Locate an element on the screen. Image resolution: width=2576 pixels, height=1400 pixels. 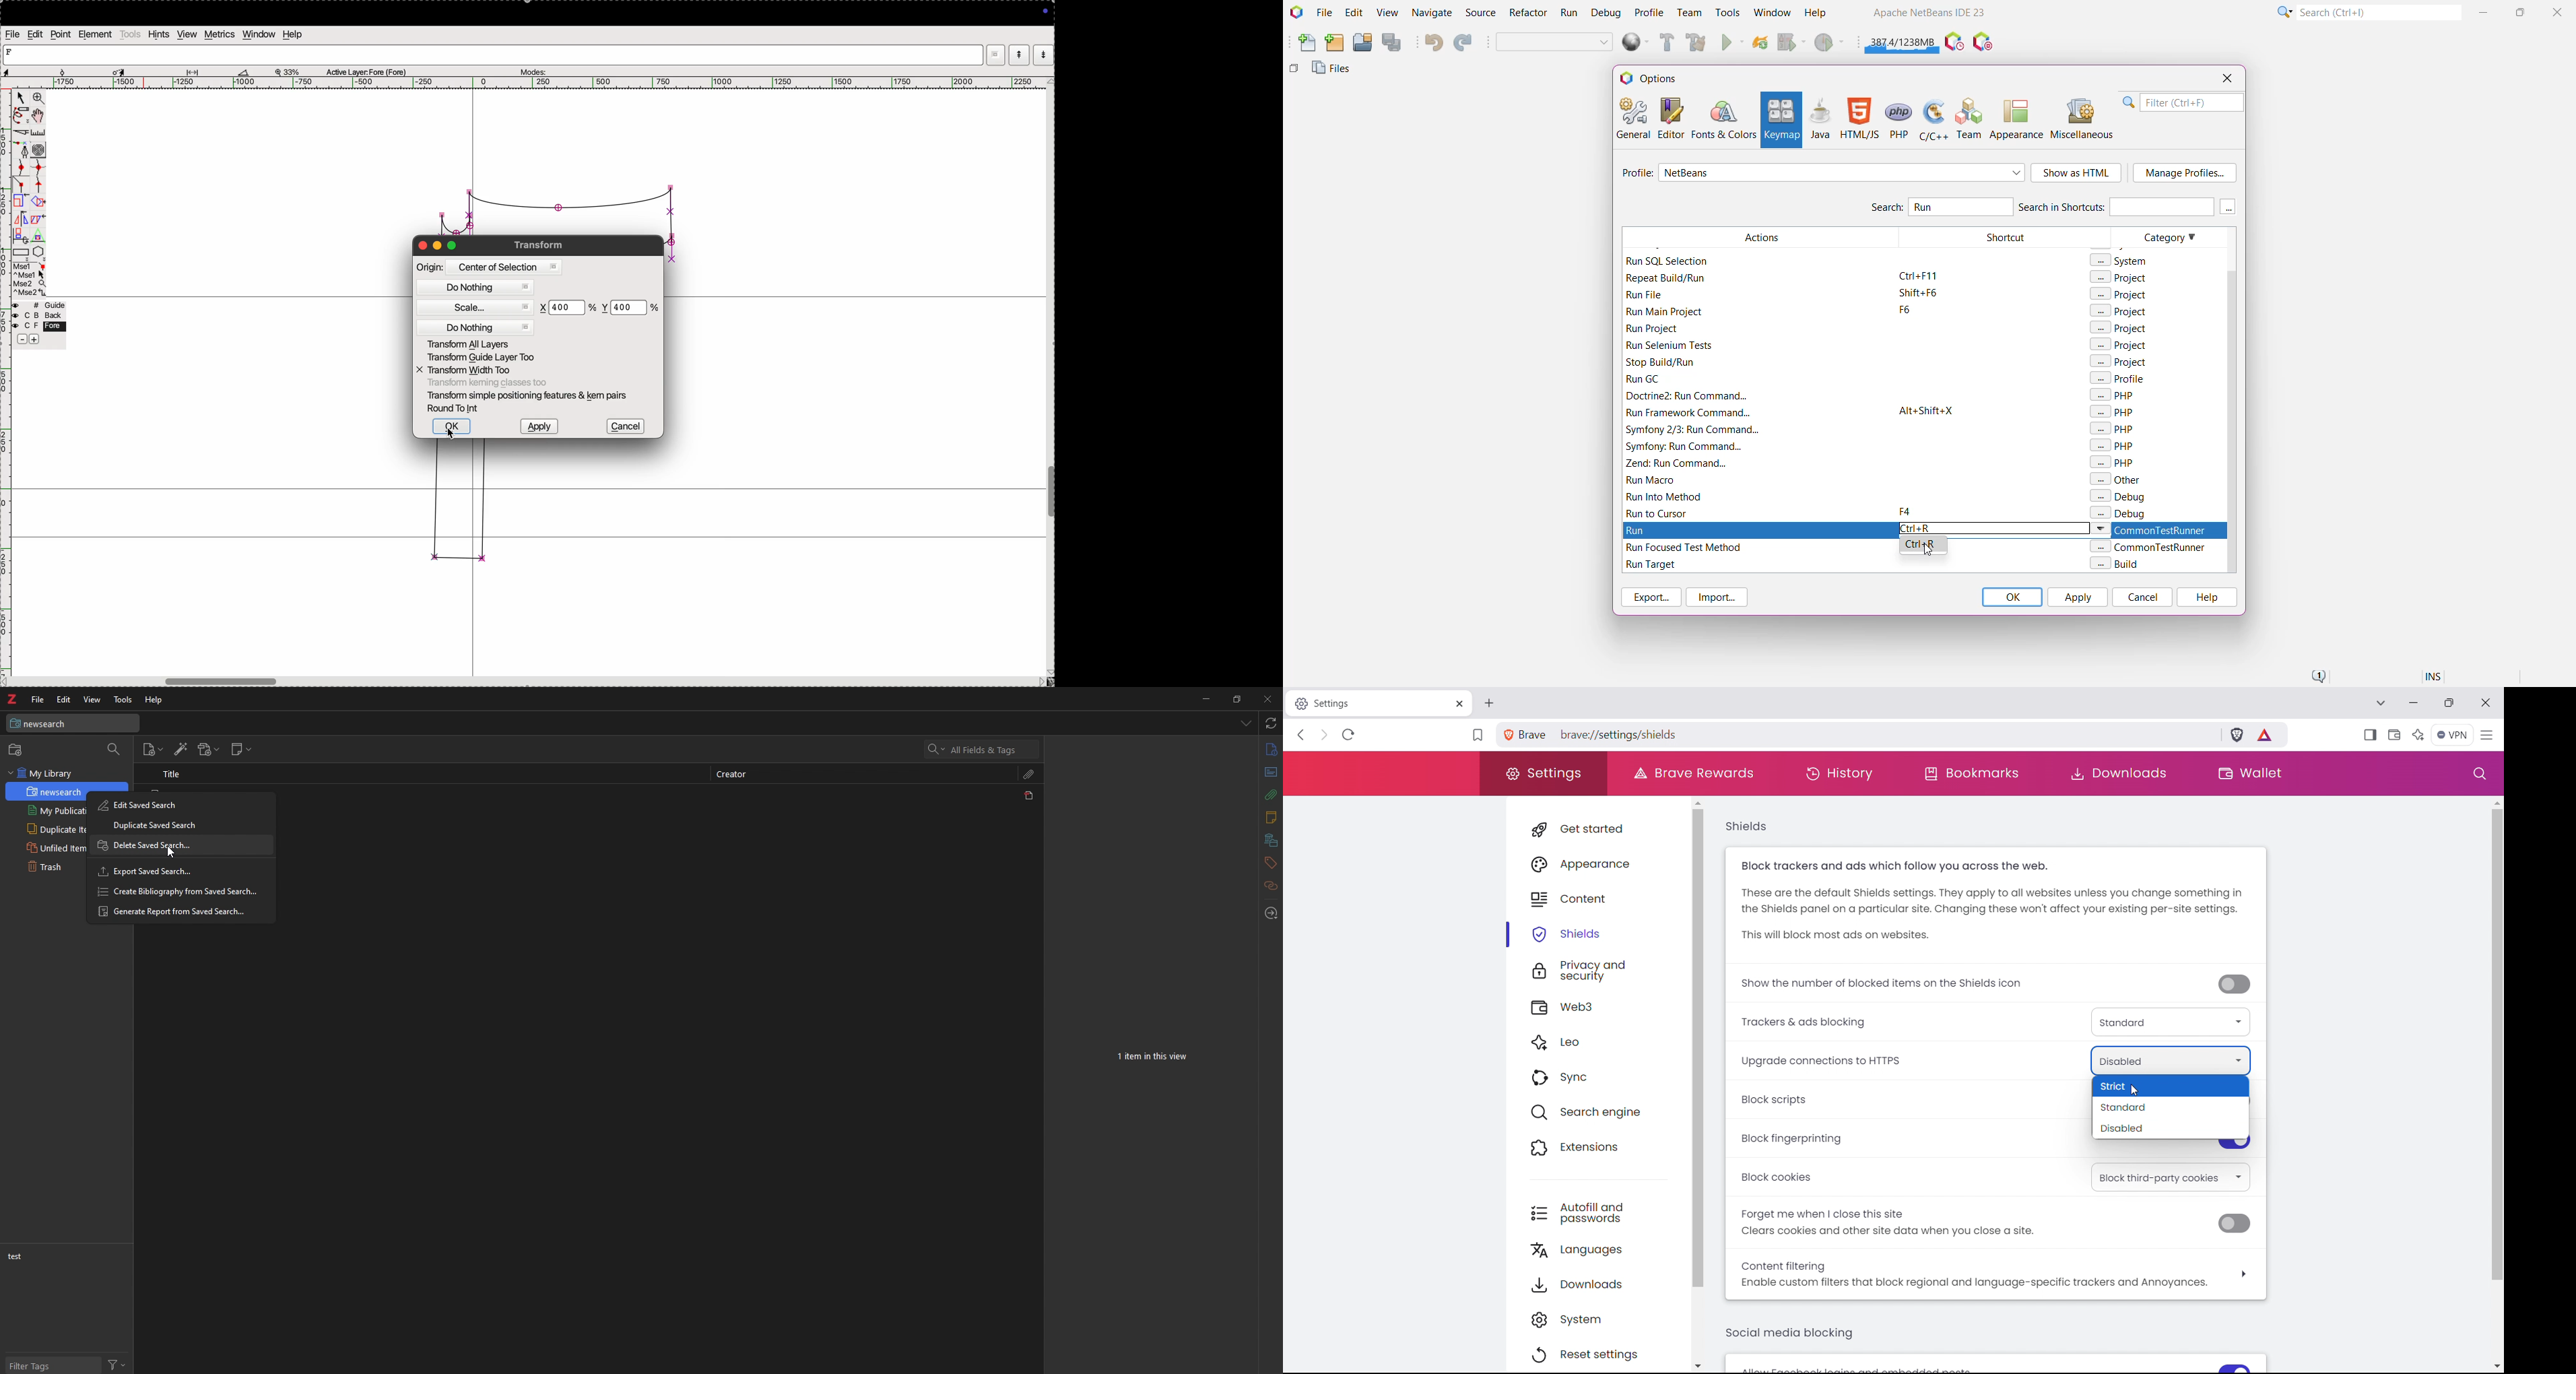
Locate is located at coordinates (1274, 914).